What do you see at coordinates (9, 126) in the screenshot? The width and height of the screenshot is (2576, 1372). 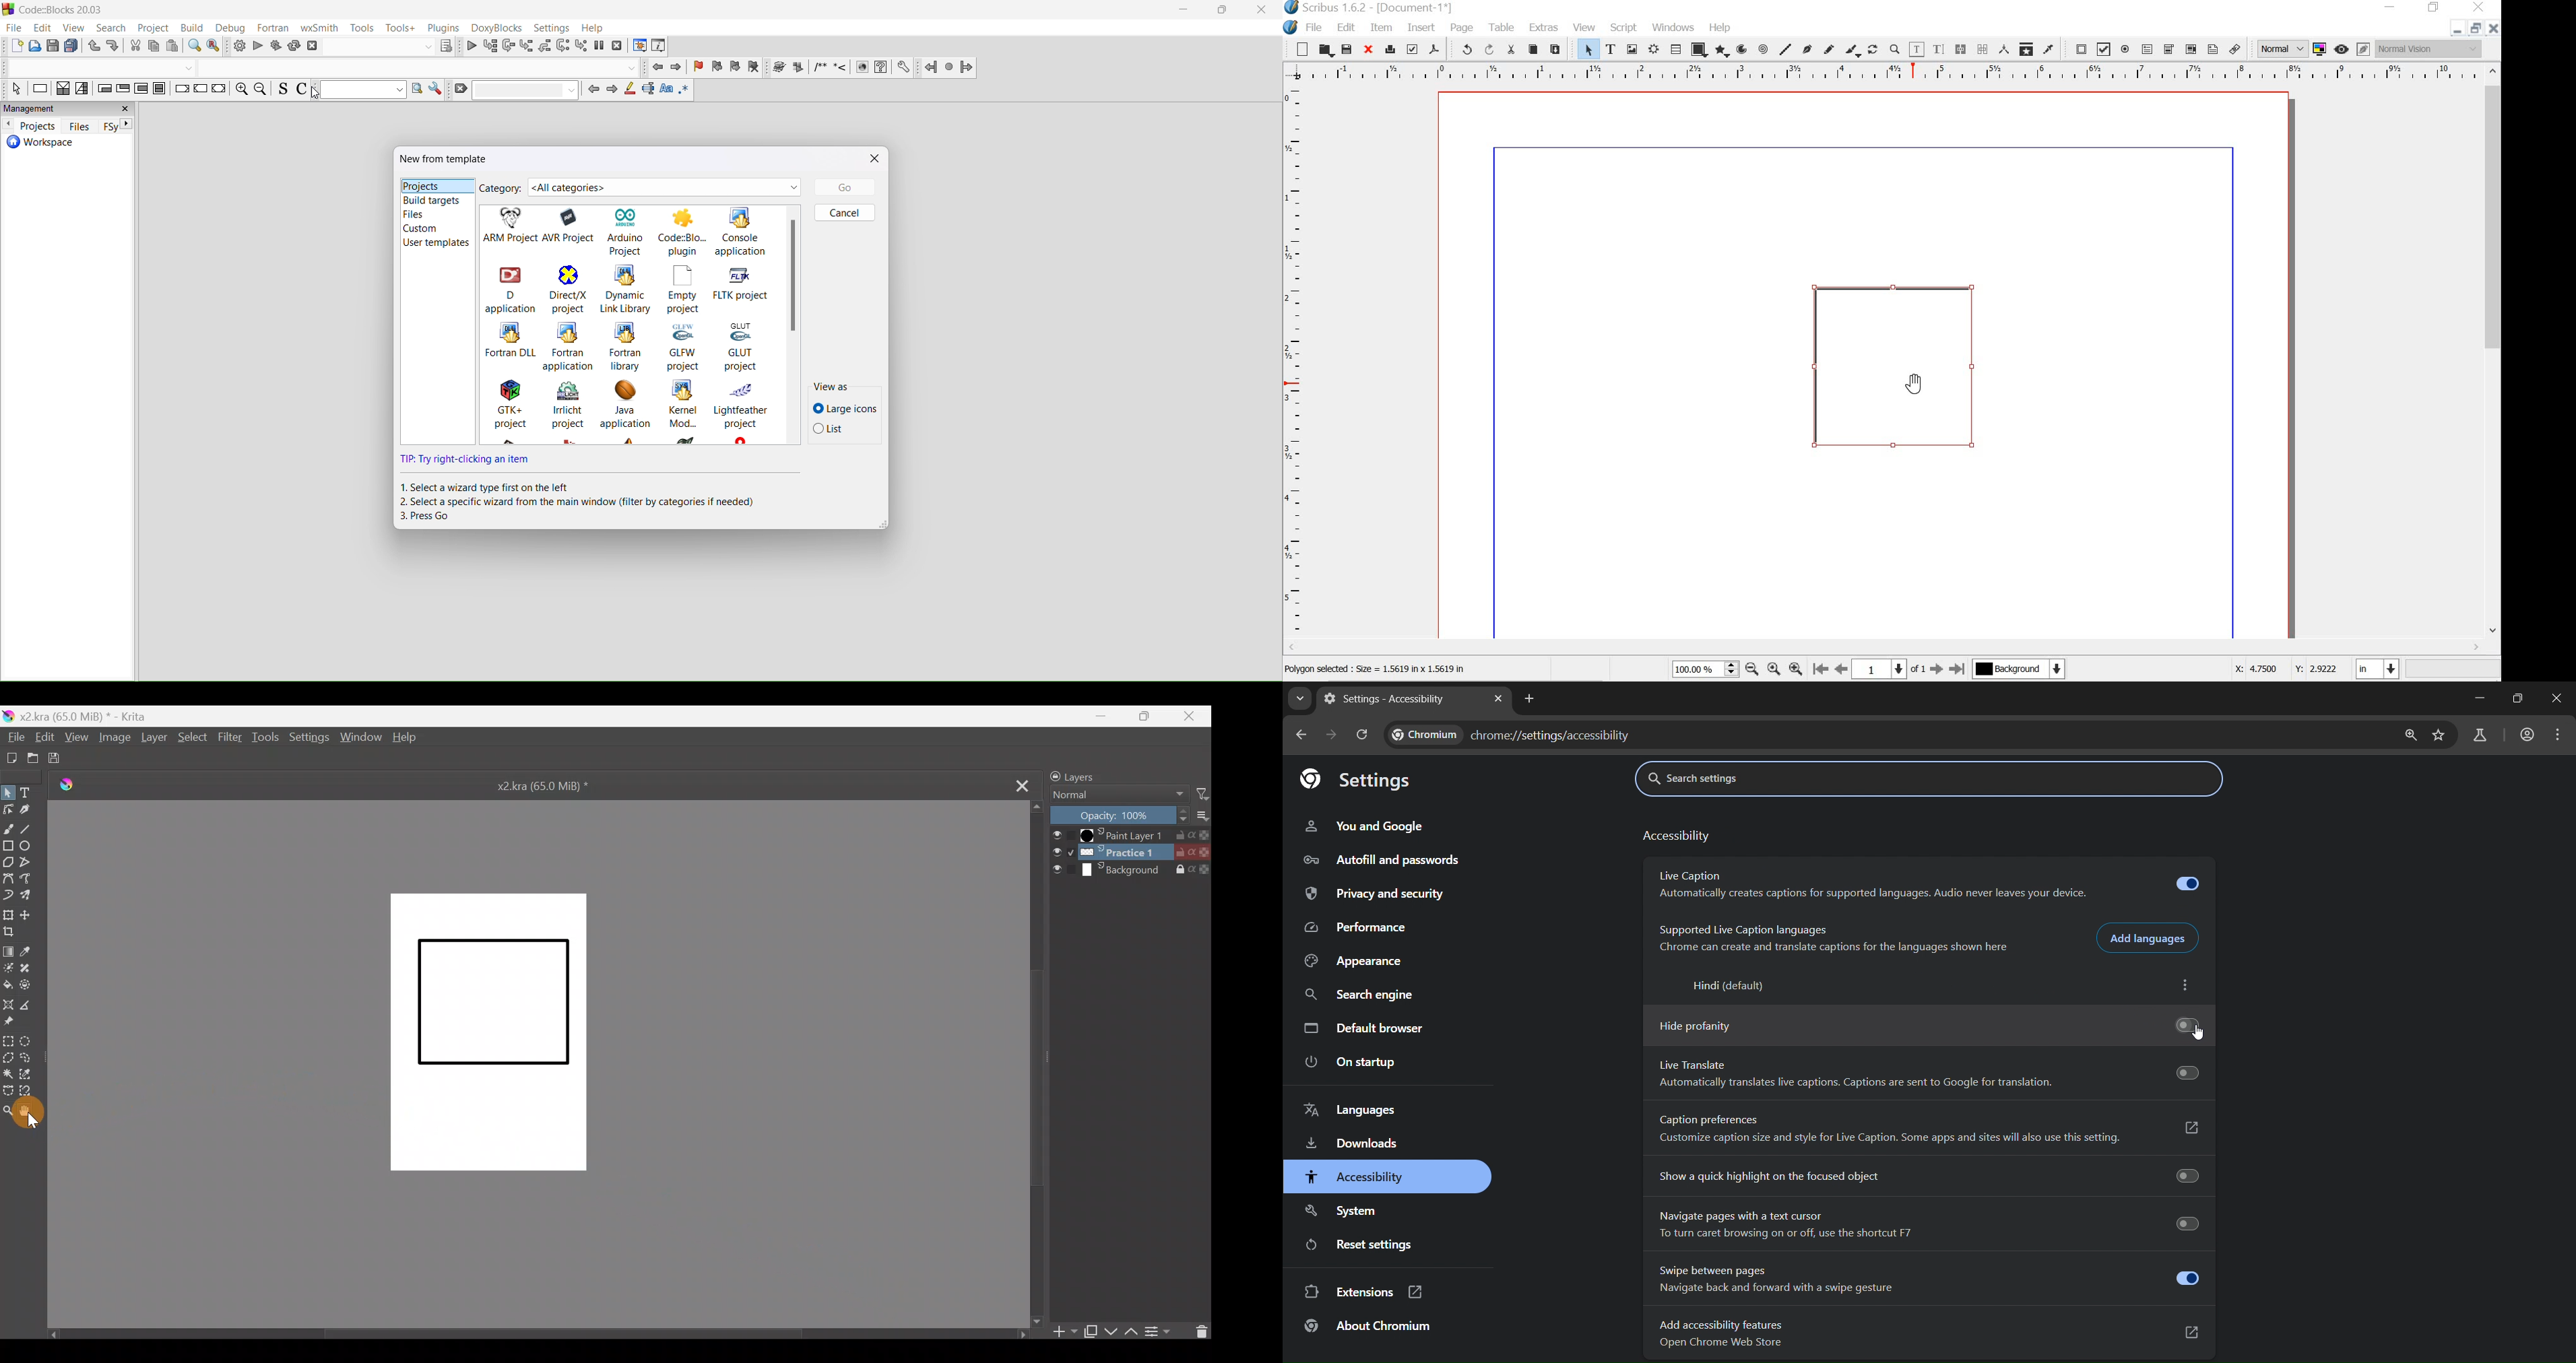 I see `previous` at bounding box center [9, 126].